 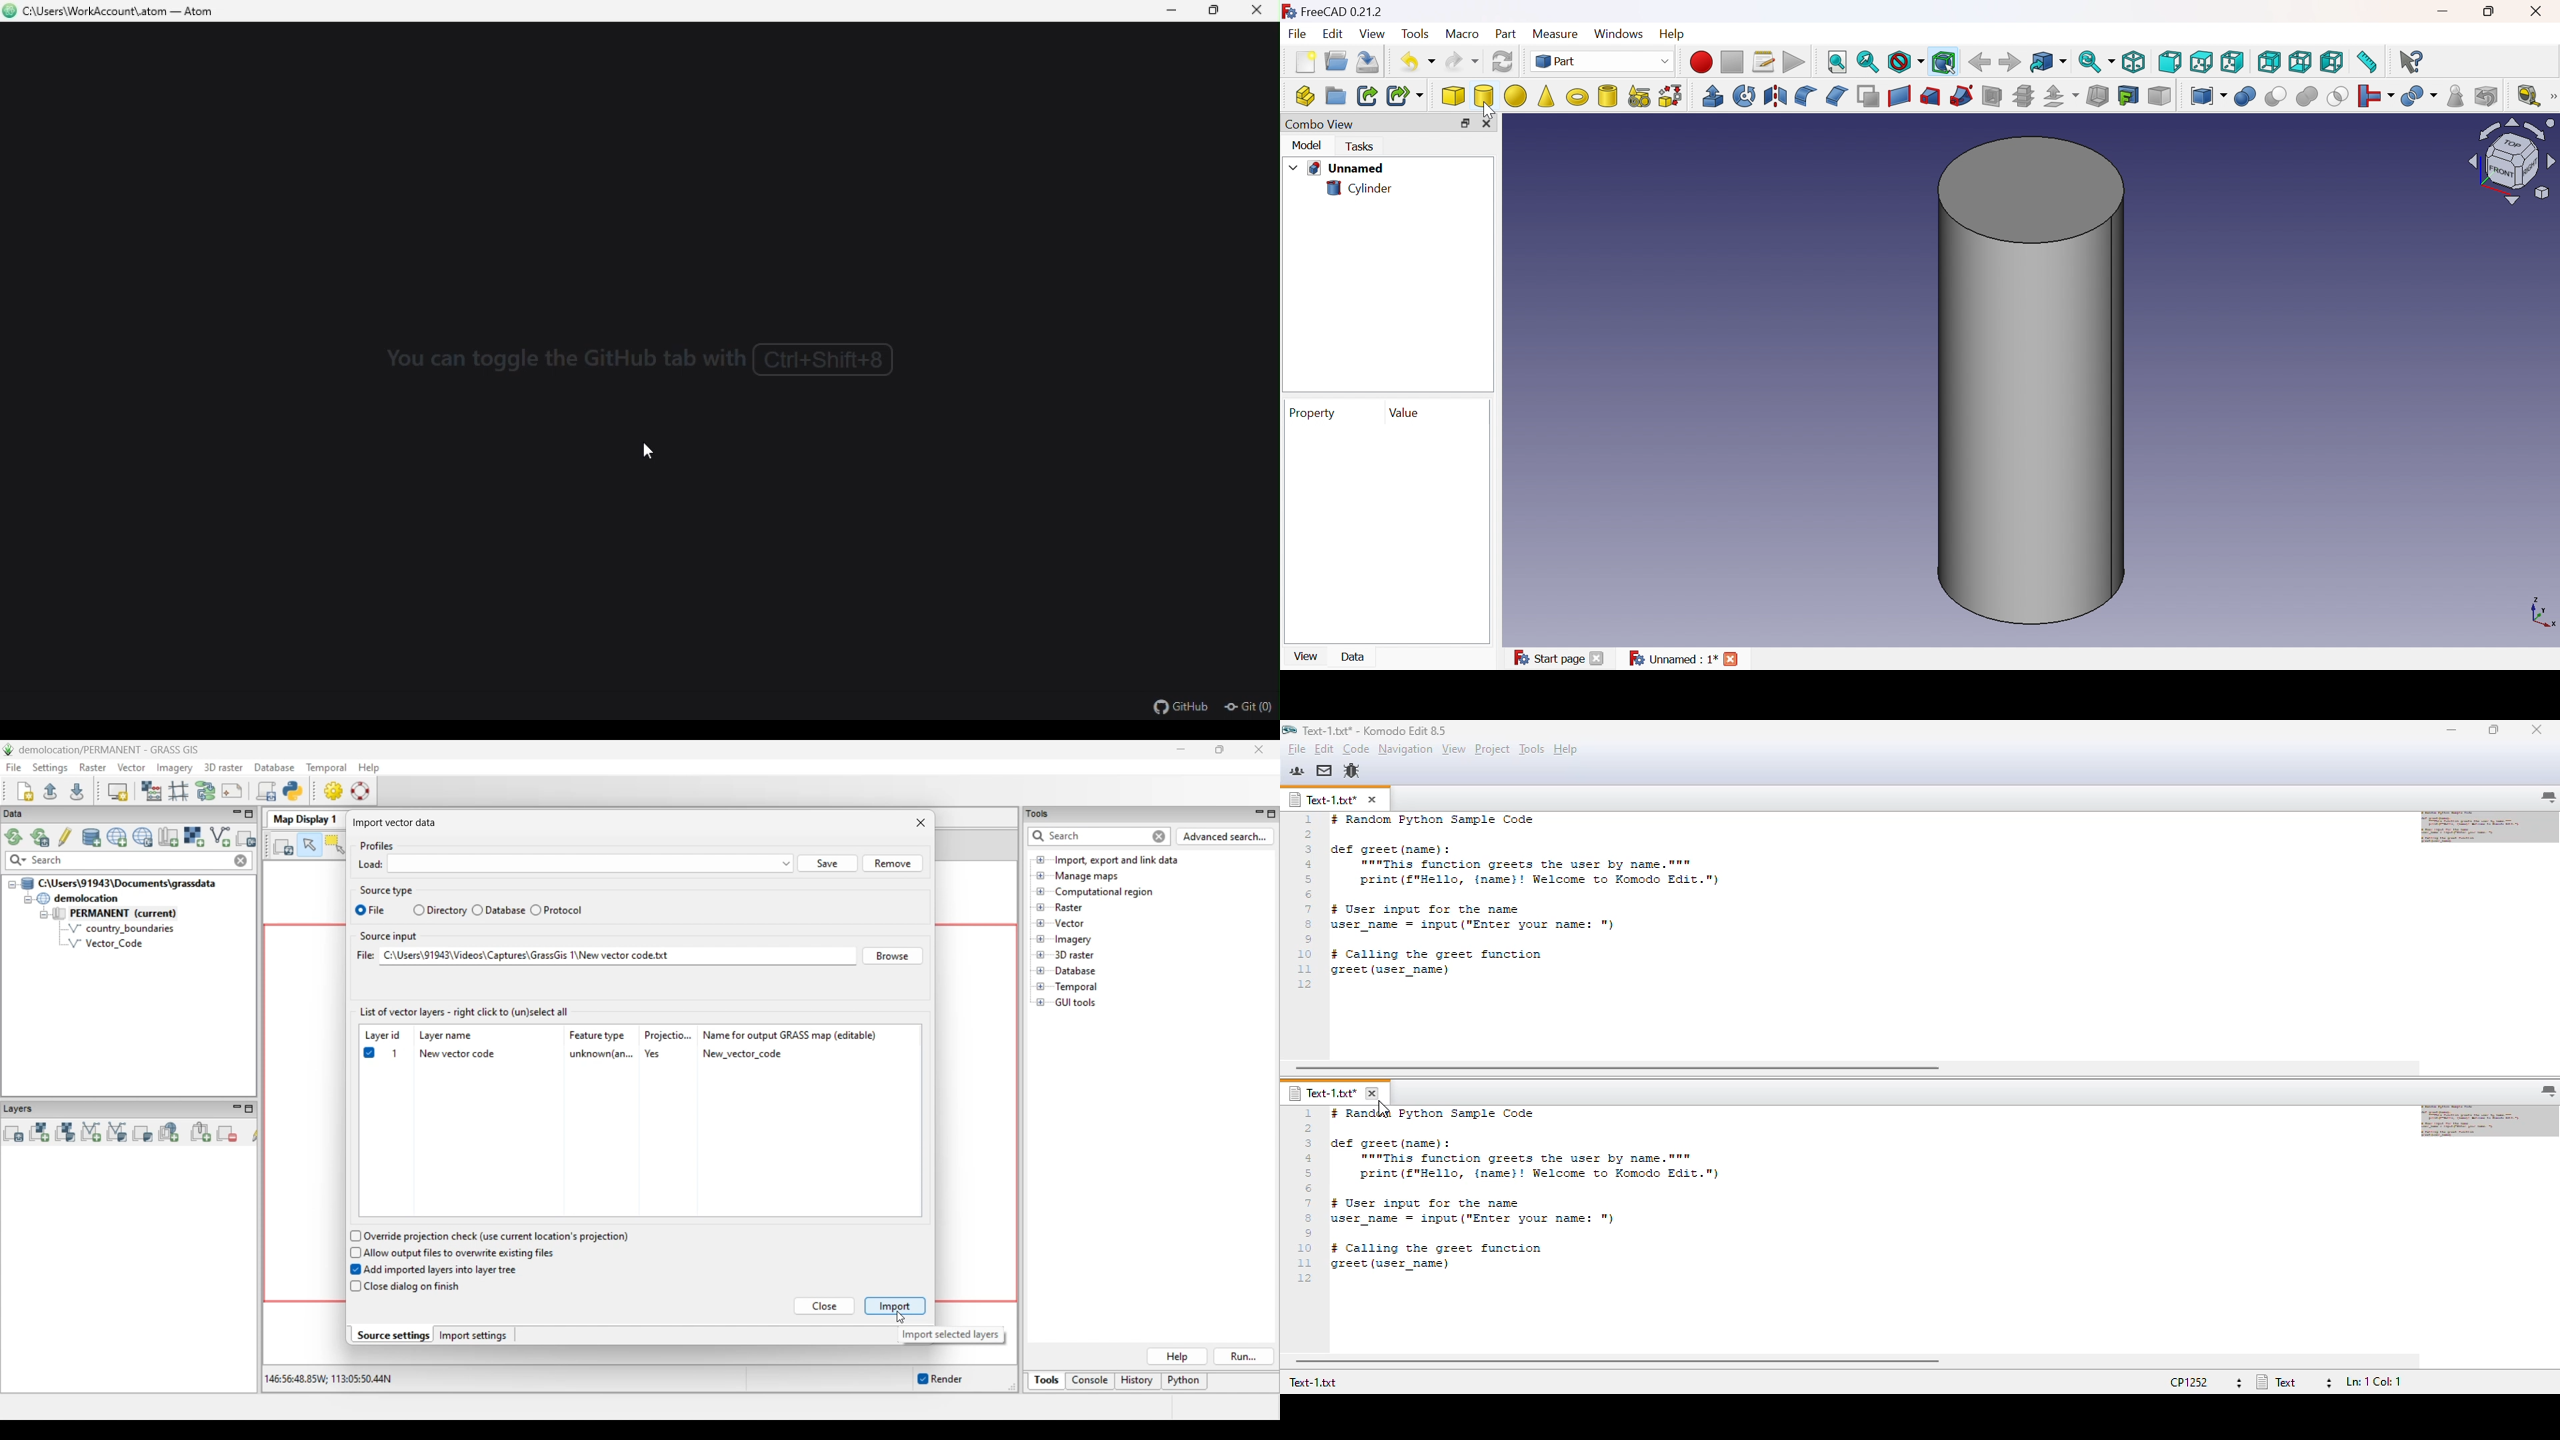 I want to click on file name and file path, so click(x=115, y=13).